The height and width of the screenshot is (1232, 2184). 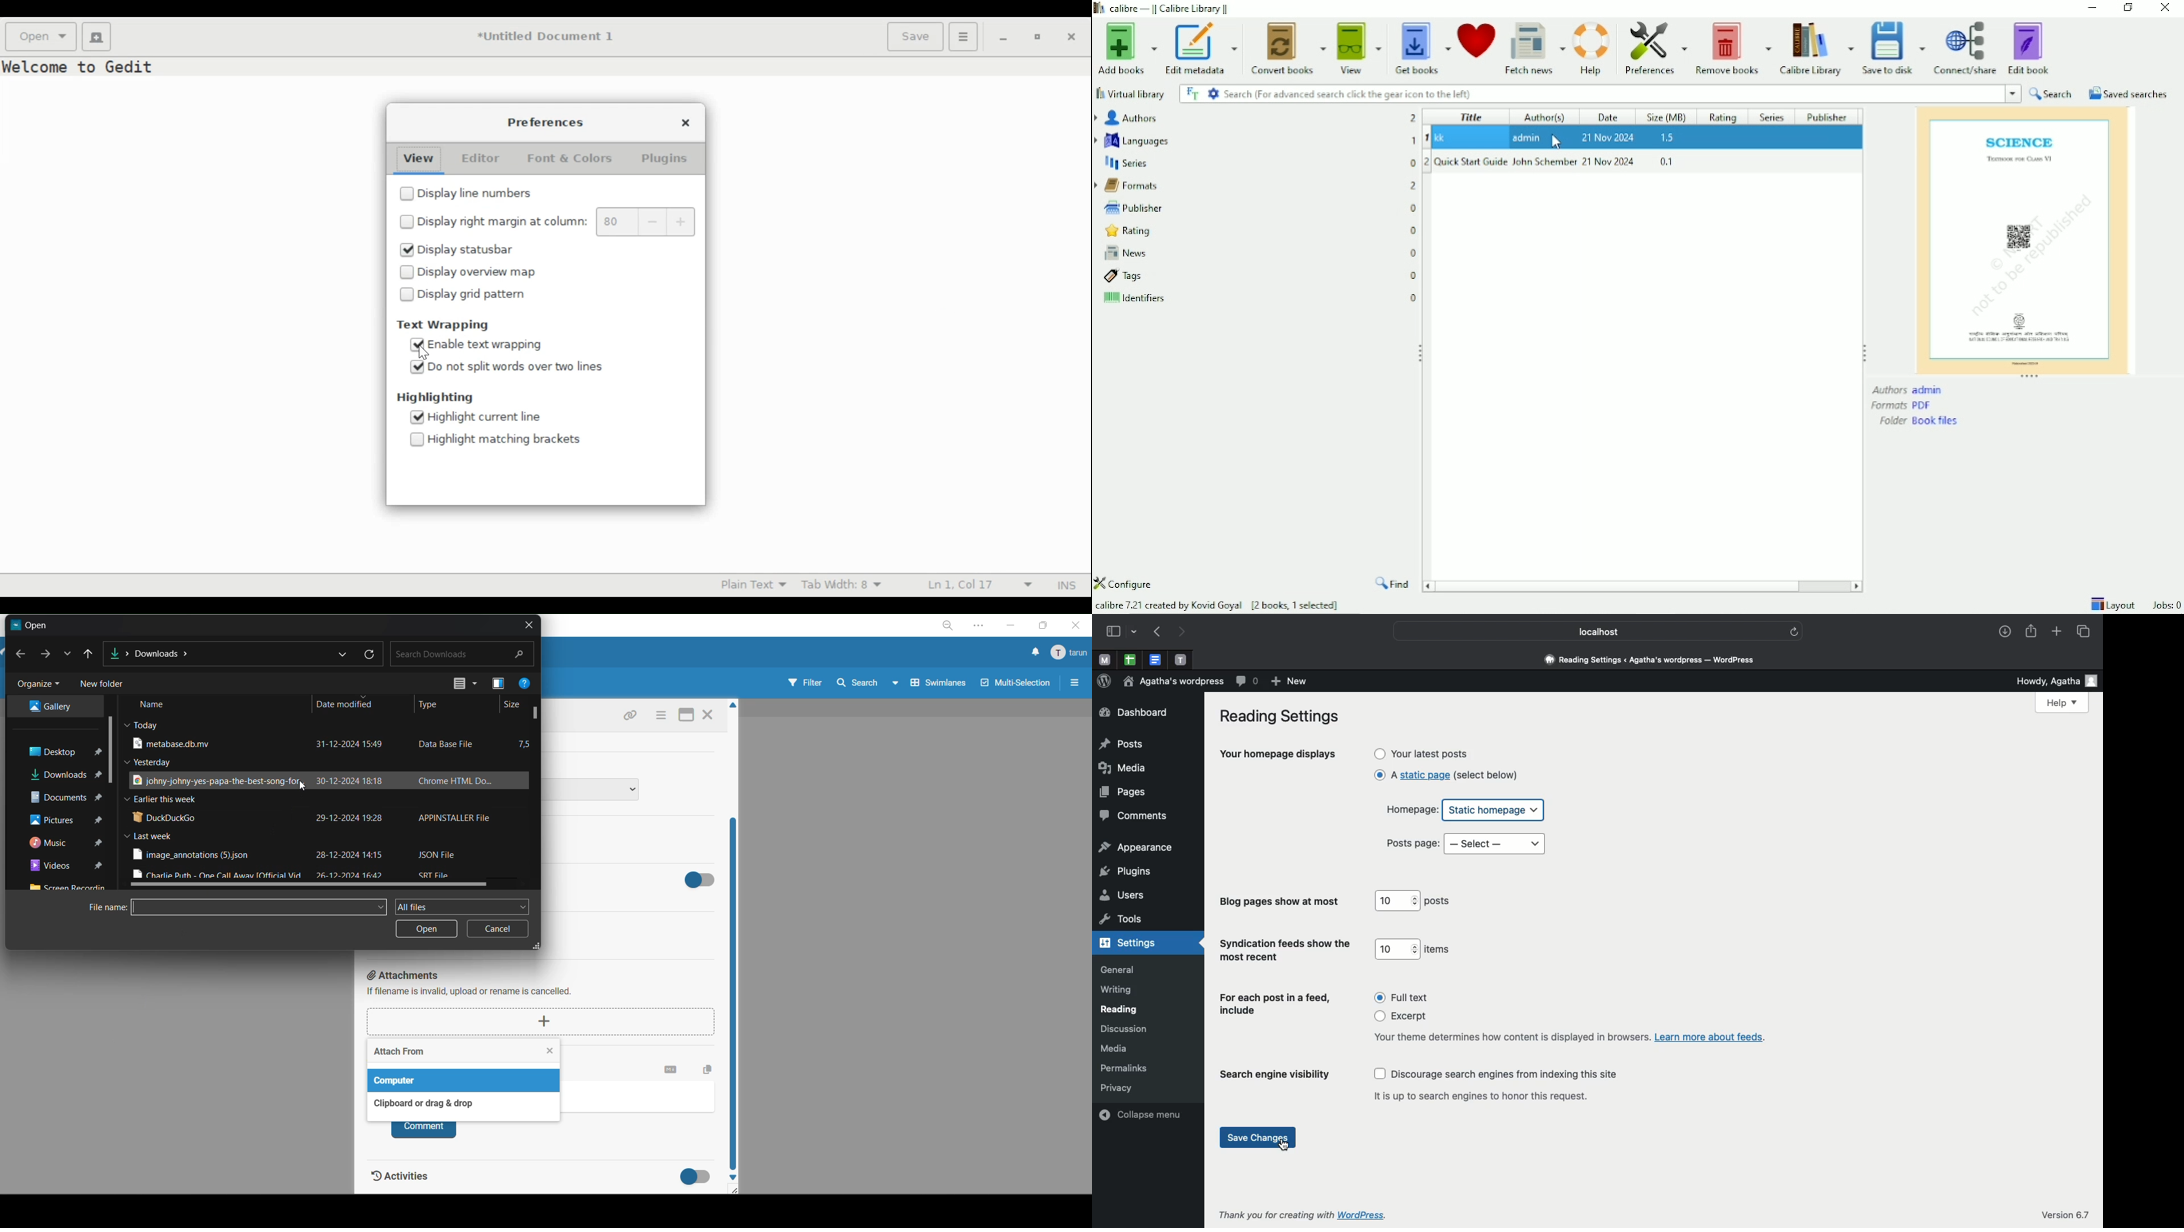 I want to click on Tabs, so click(x=2087, y=632).